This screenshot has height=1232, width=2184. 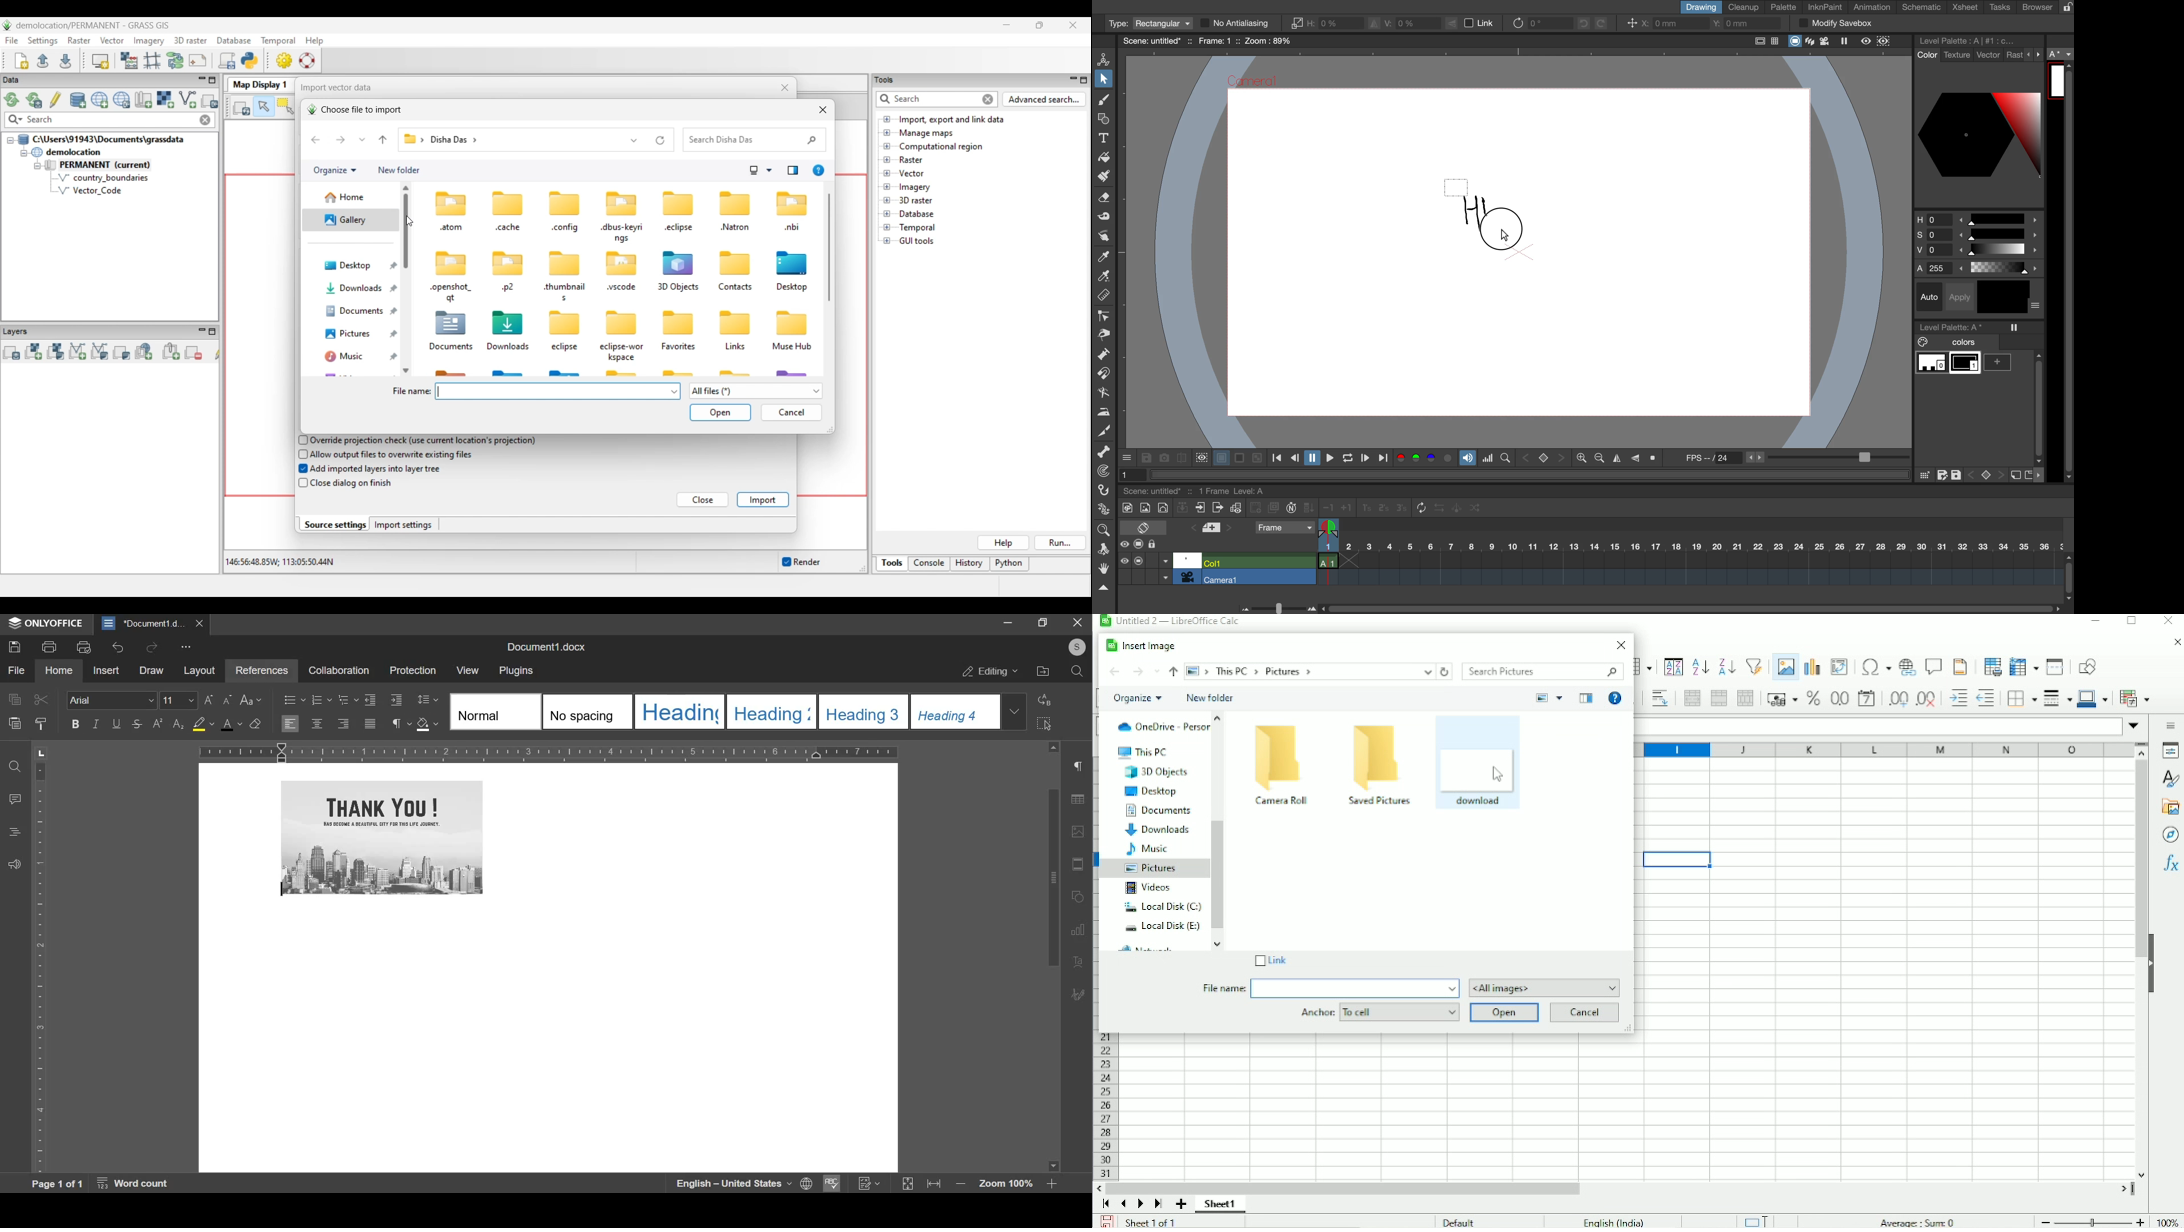 I want to click on Close, so click(x=1622, y=645).